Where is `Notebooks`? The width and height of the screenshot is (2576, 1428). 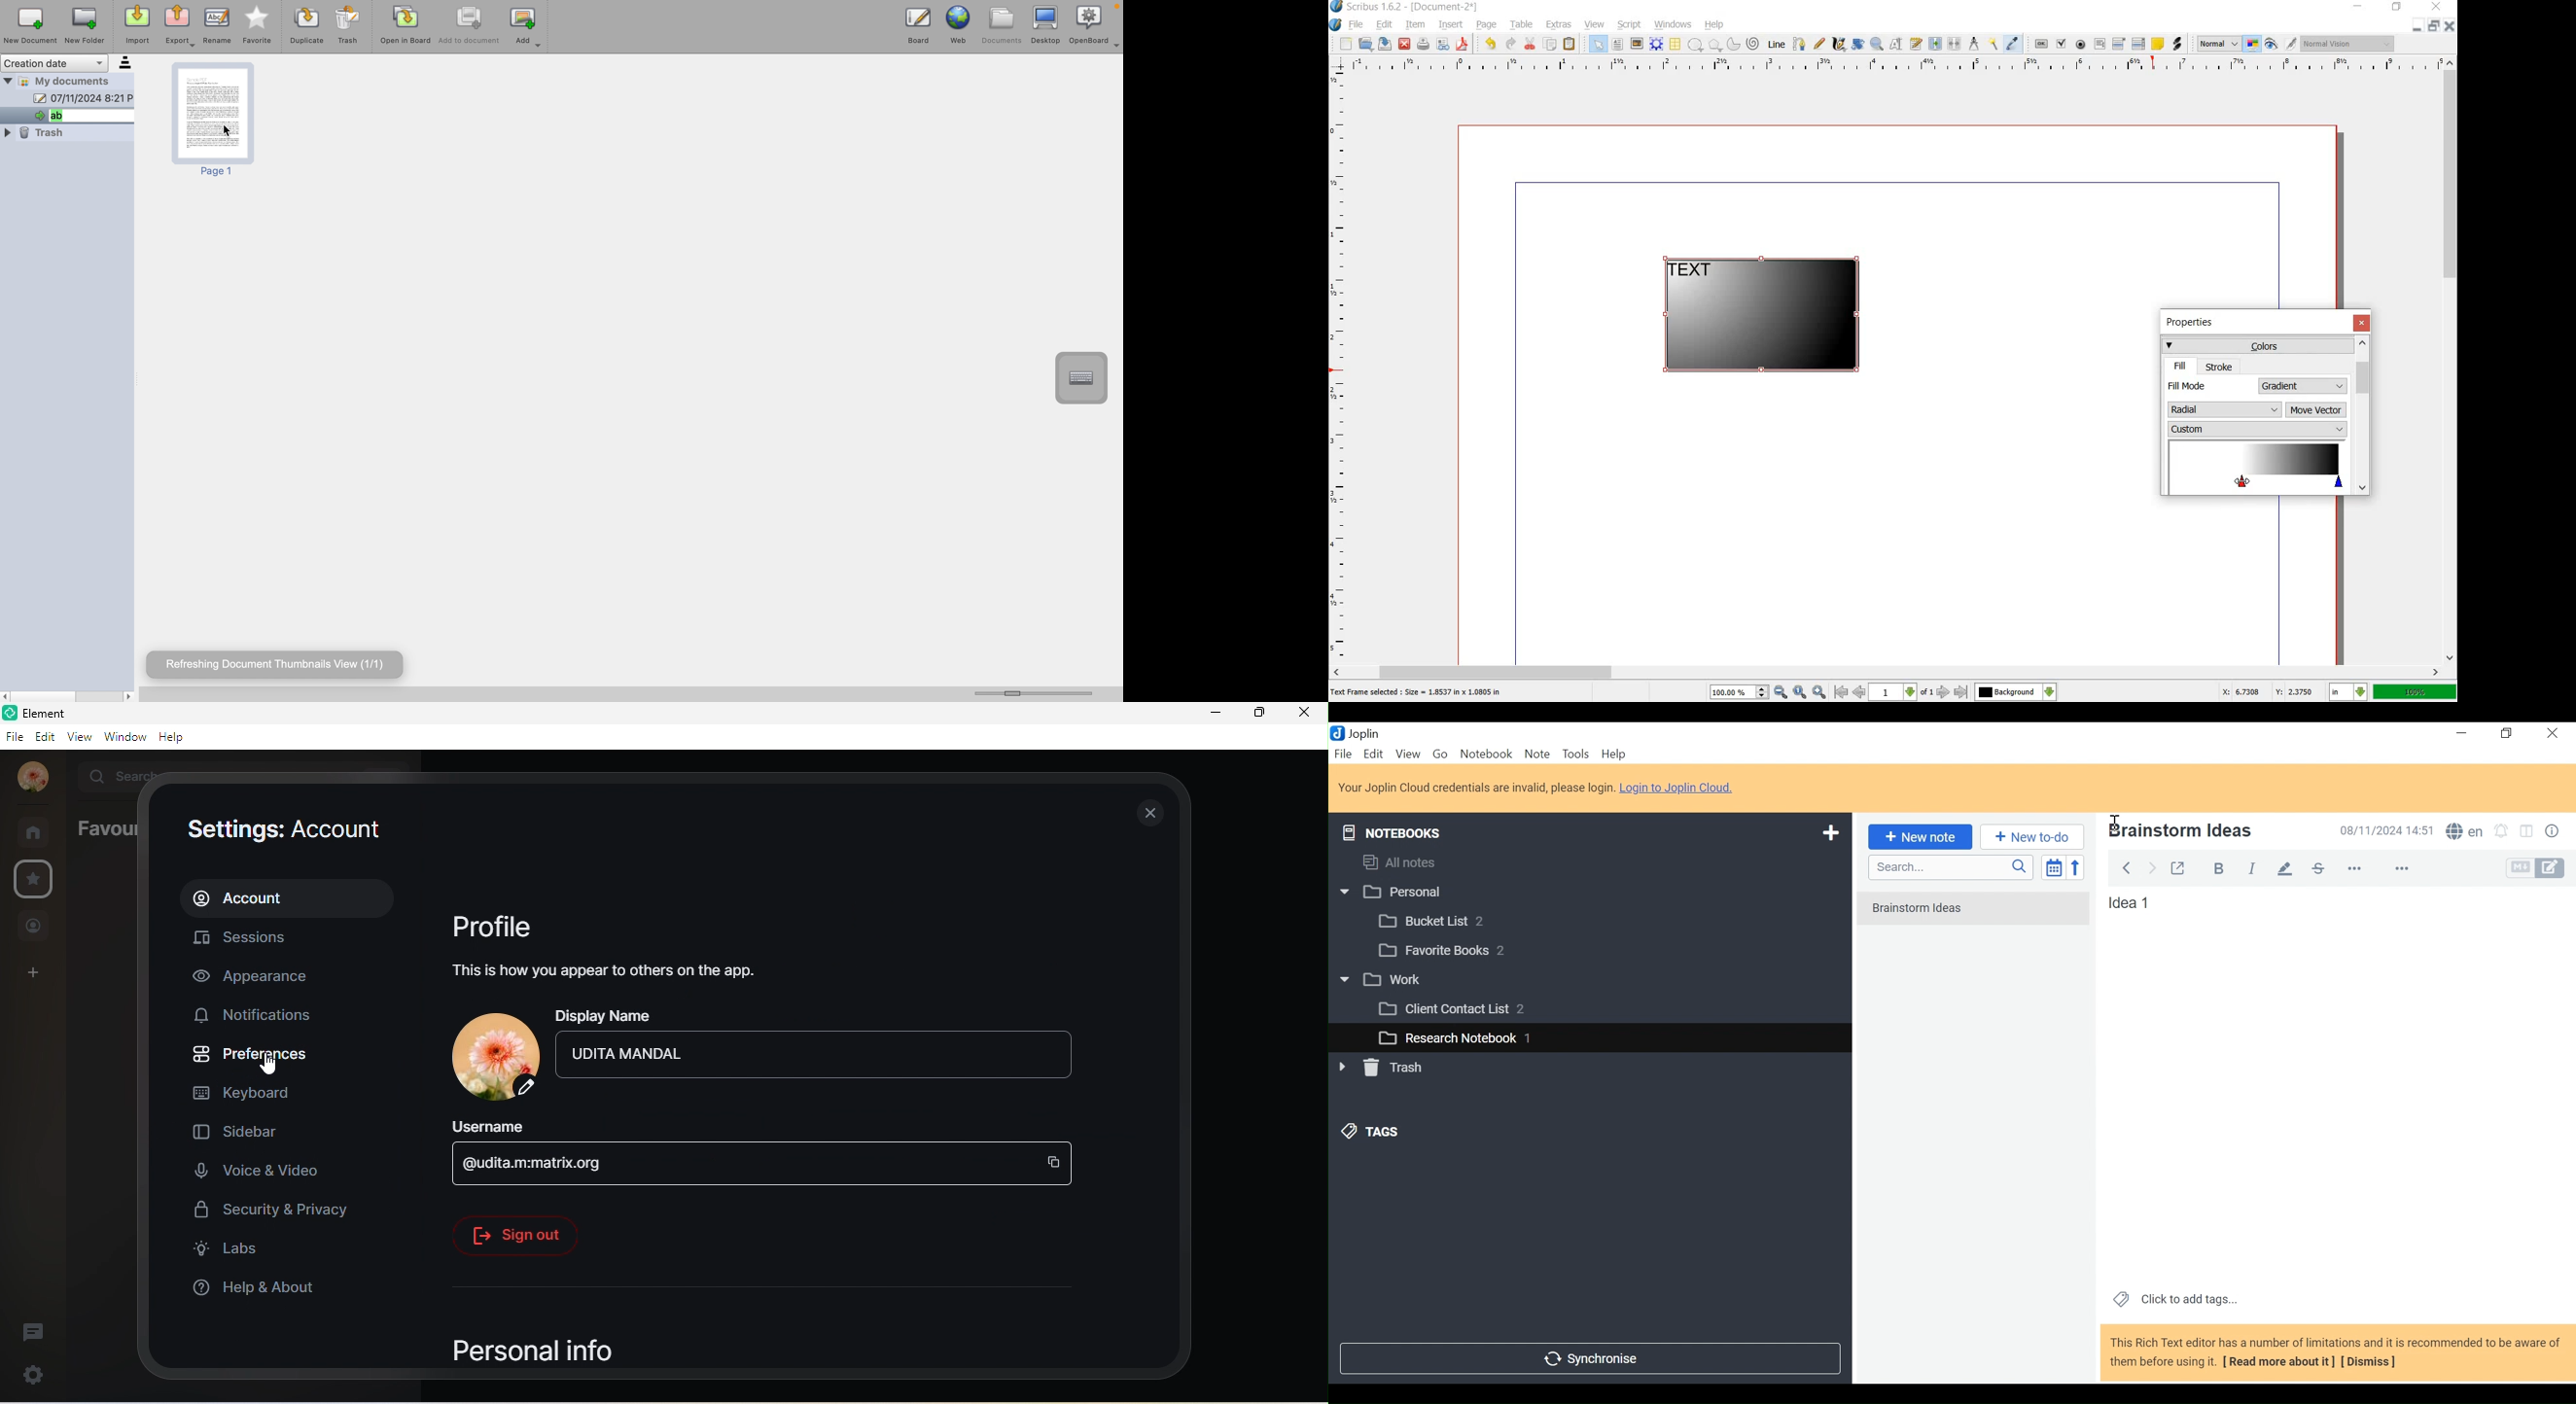
Notebooks is located at coordinates (1401, 830).